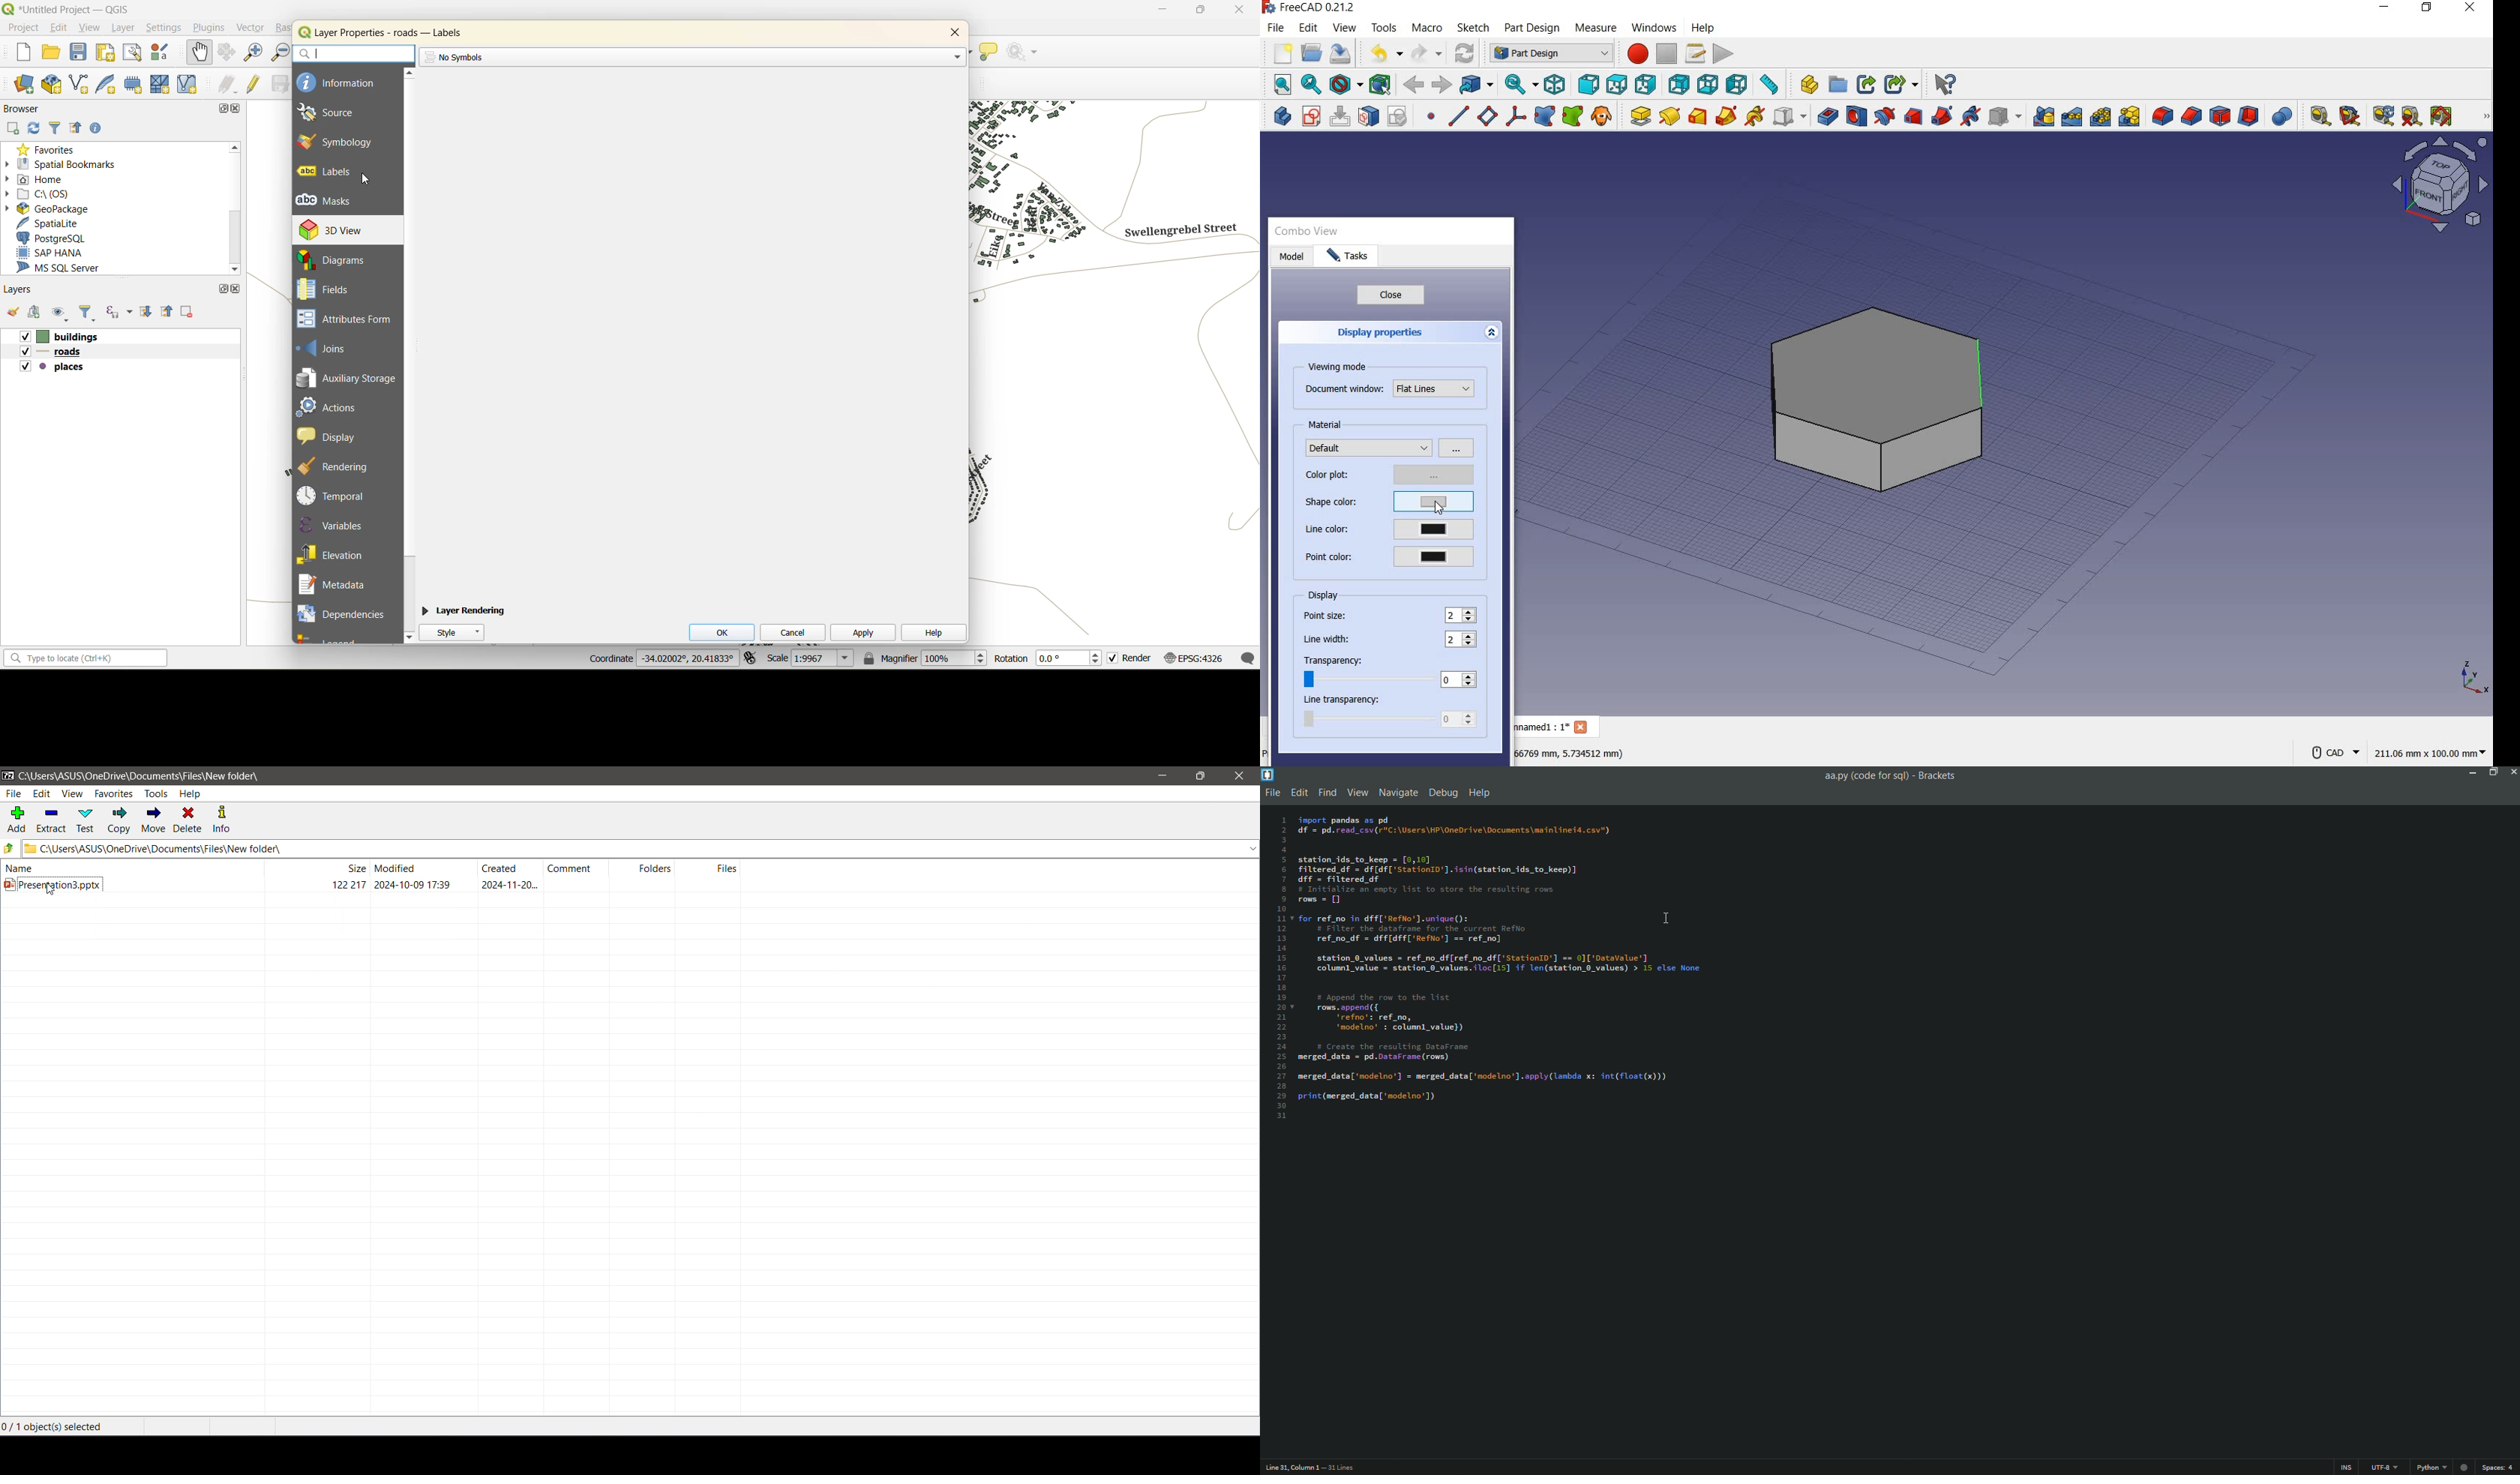 The height and width of the screenshot is (1484, 2520). Describe the element at coordinates (1162, 776) in the screenshot. I see `Minimize` at that location.